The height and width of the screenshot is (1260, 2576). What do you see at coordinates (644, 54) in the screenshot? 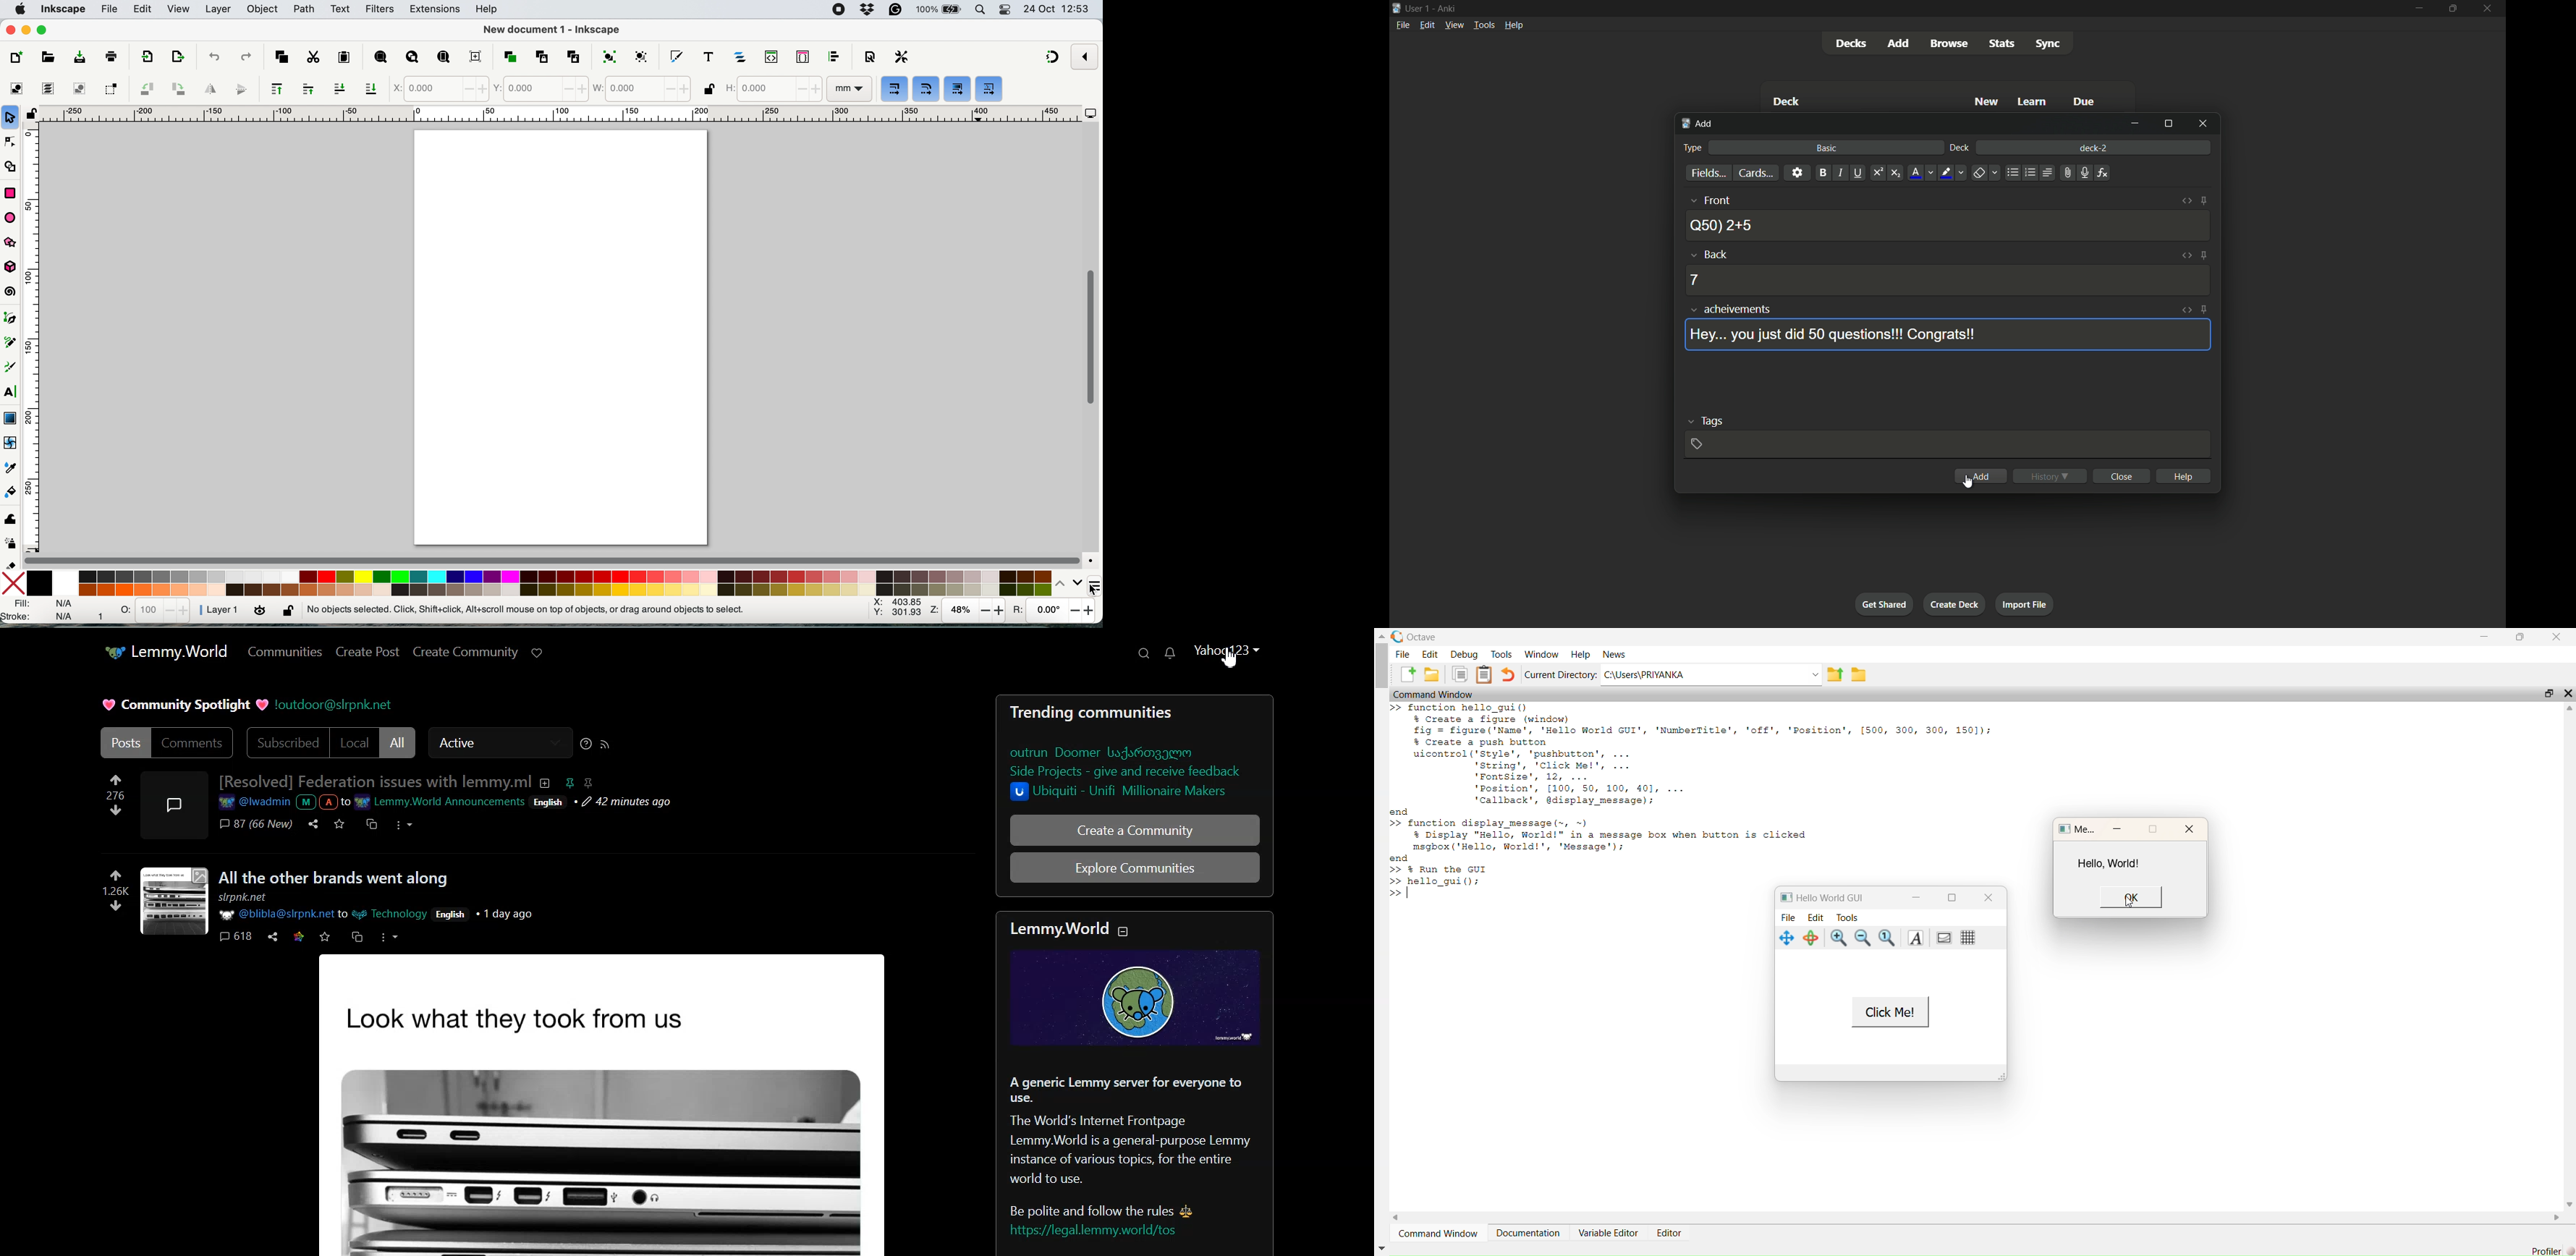
I see `ungroup` at bounding box center [644, 54].